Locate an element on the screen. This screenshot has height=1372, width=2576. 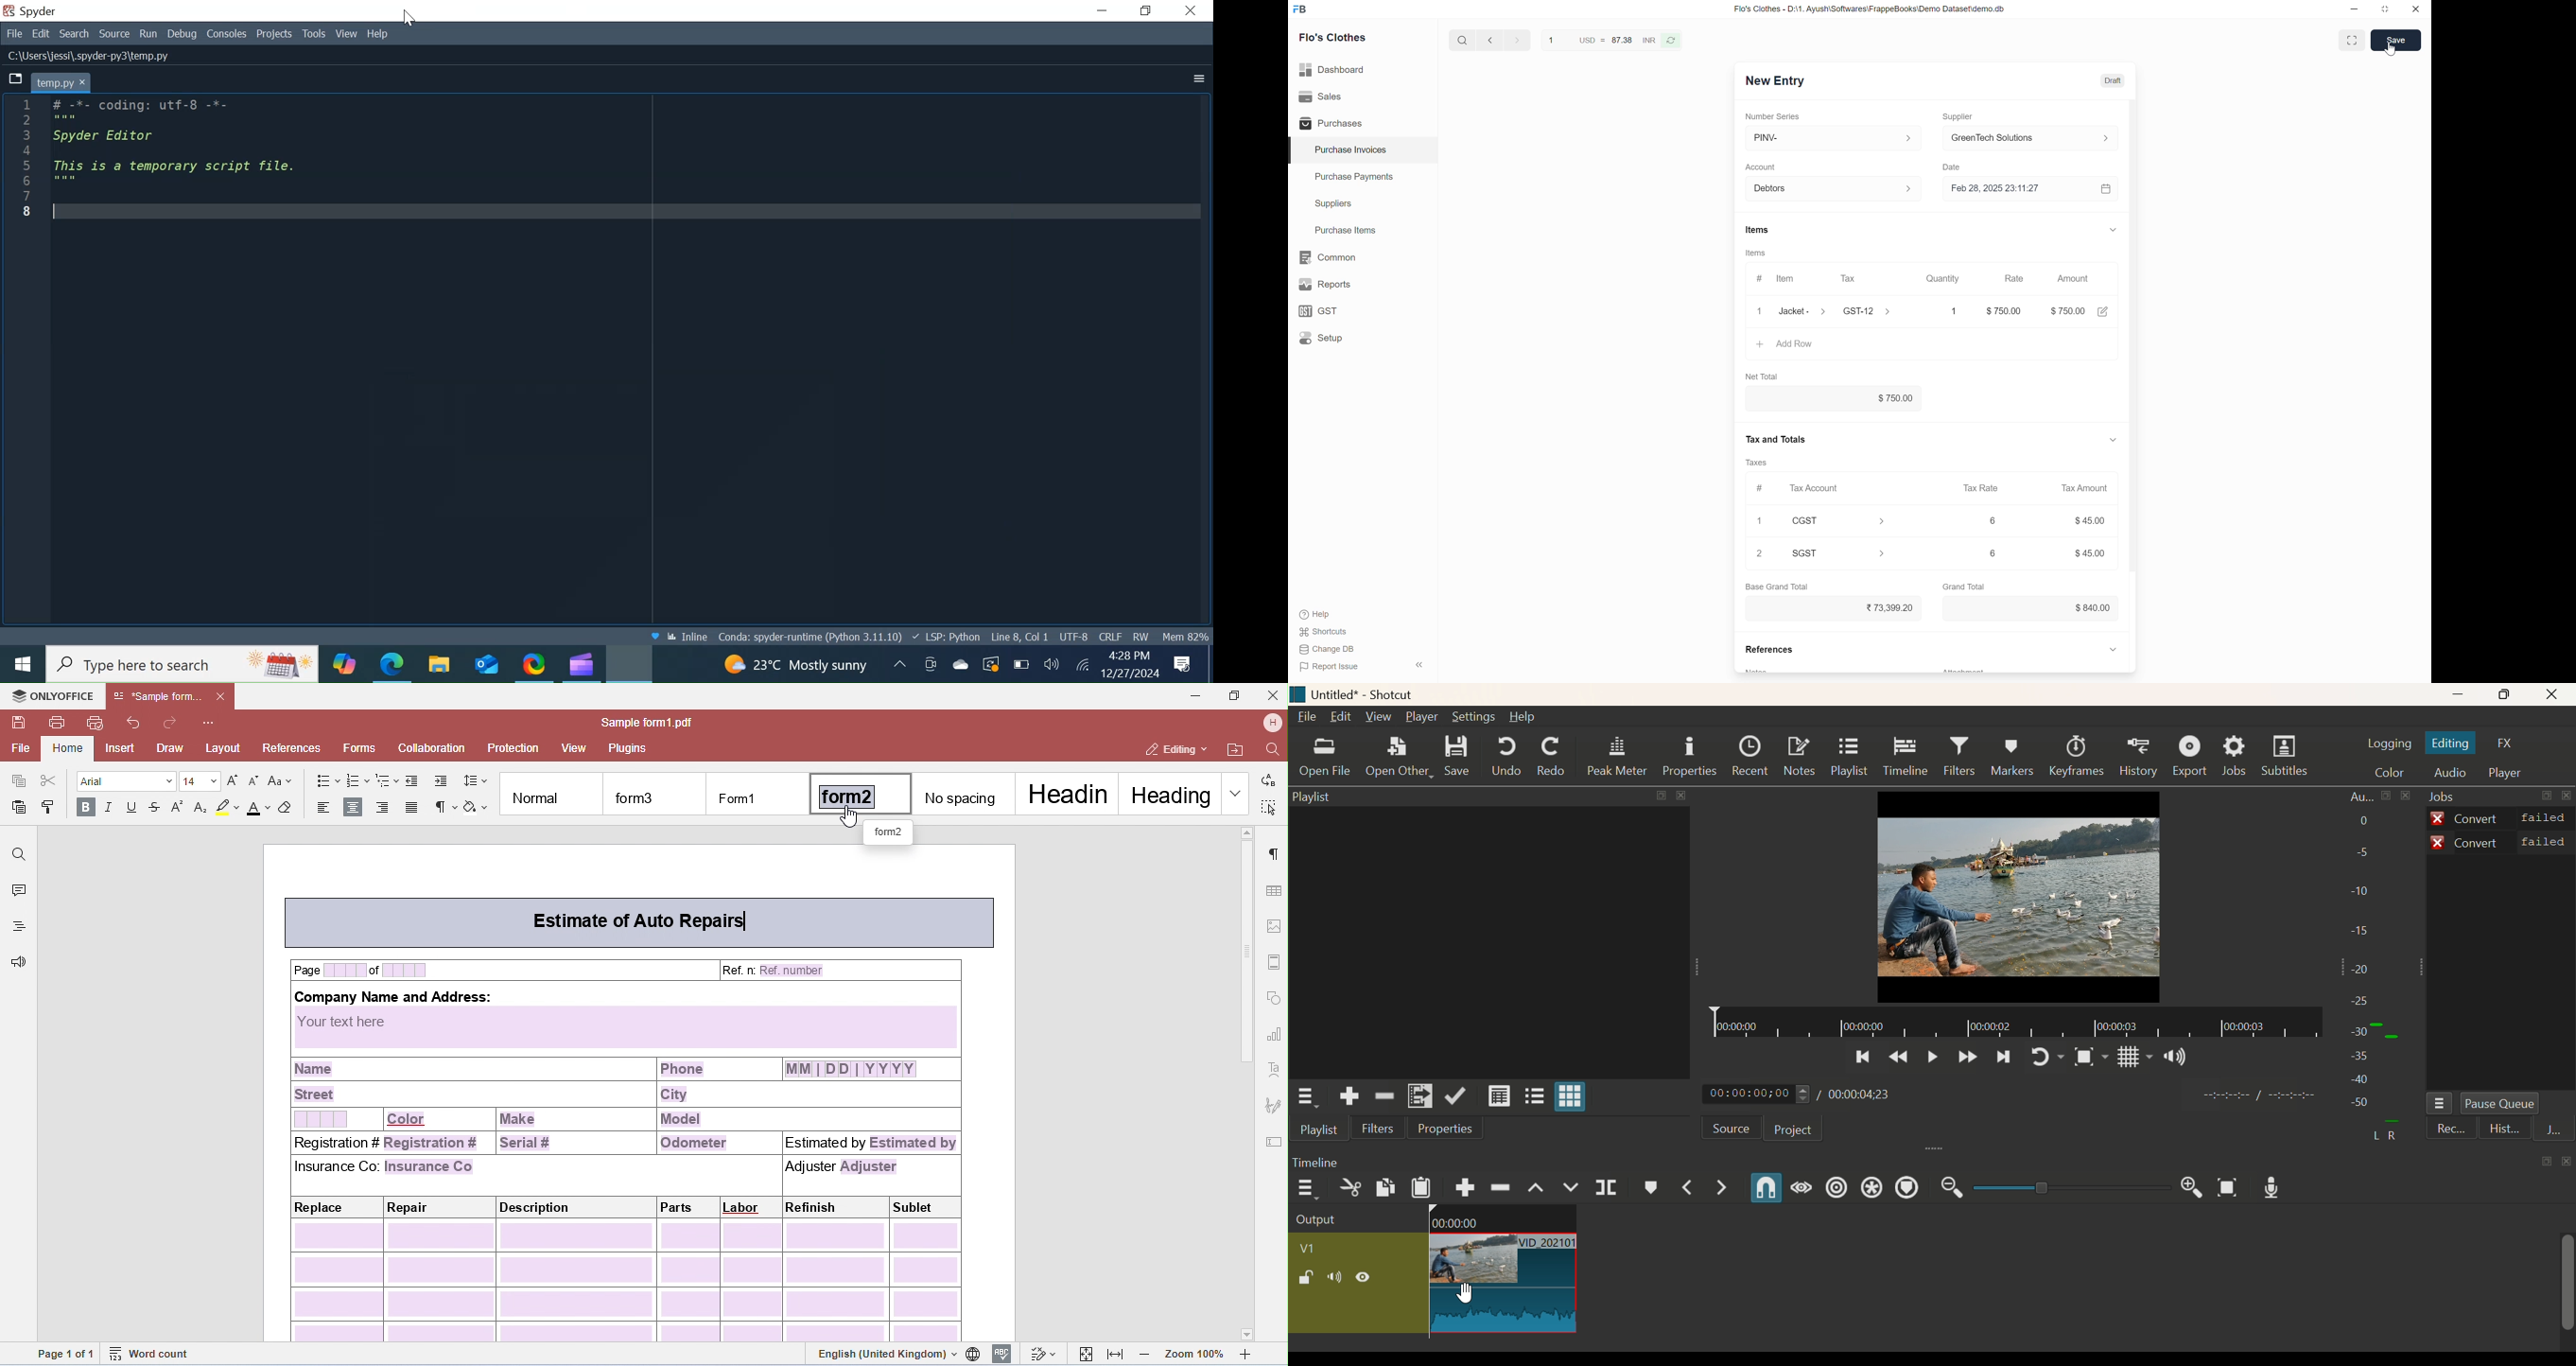
1 is located at coordinates (1759, 520).